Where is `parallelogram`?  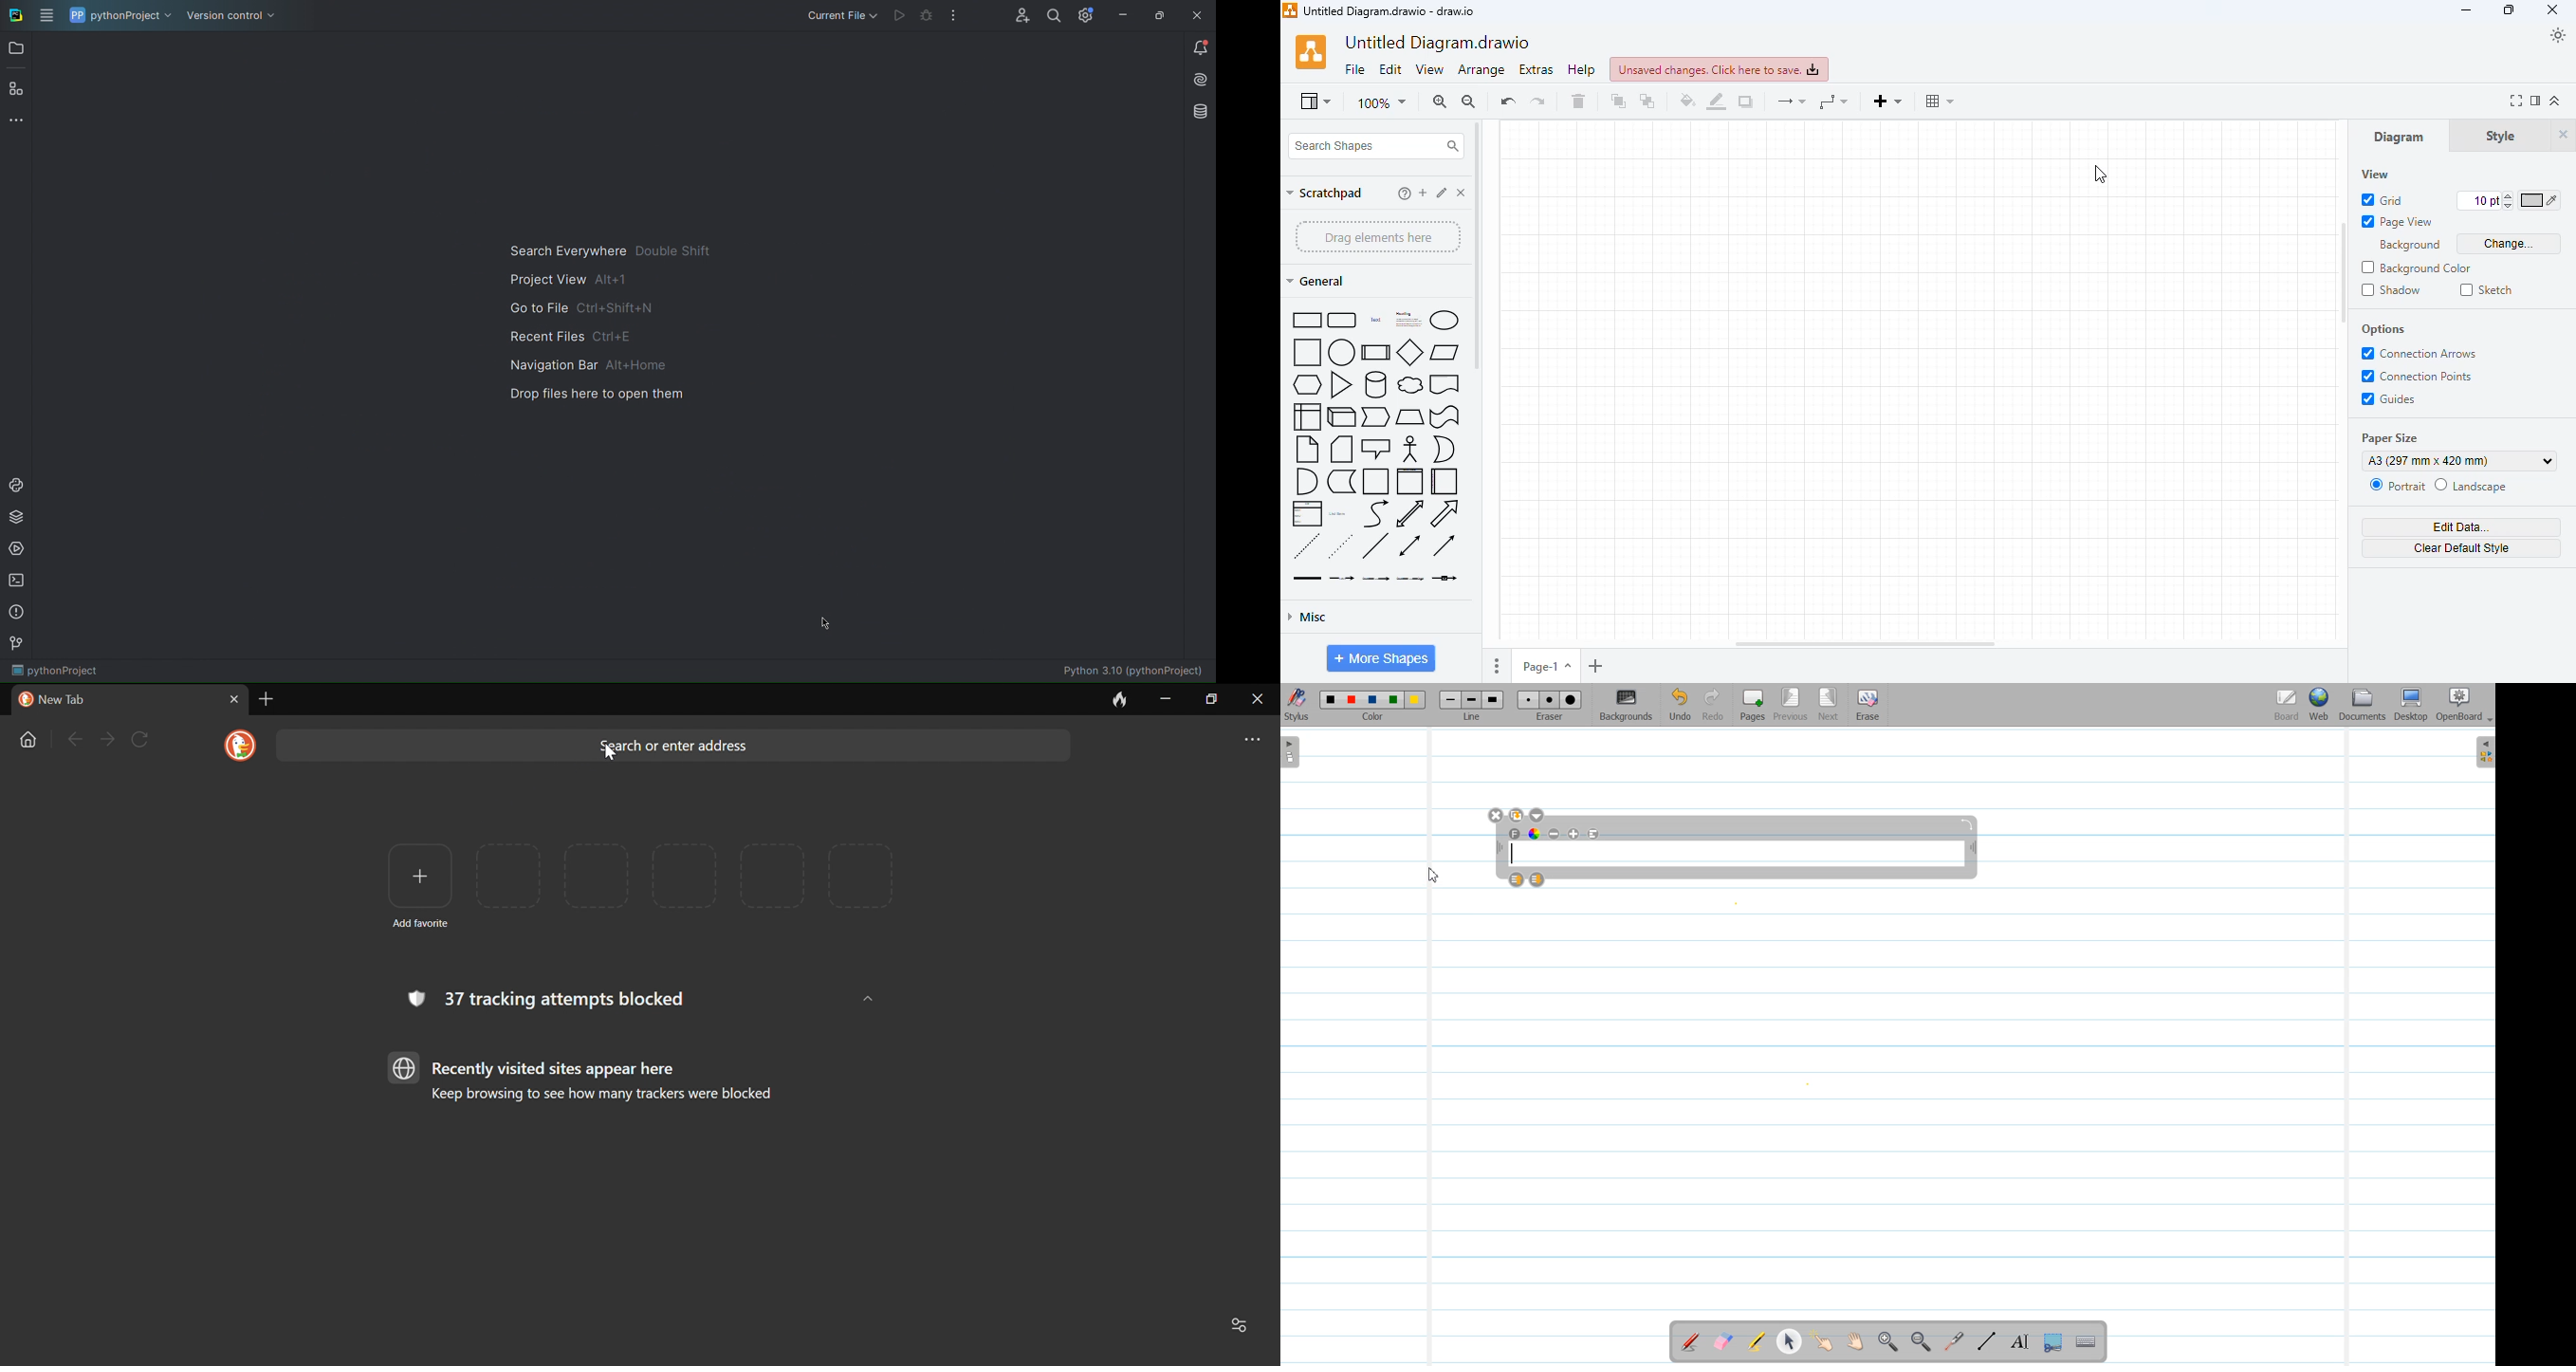
parallelogram is located at coordinates (1444, 353).